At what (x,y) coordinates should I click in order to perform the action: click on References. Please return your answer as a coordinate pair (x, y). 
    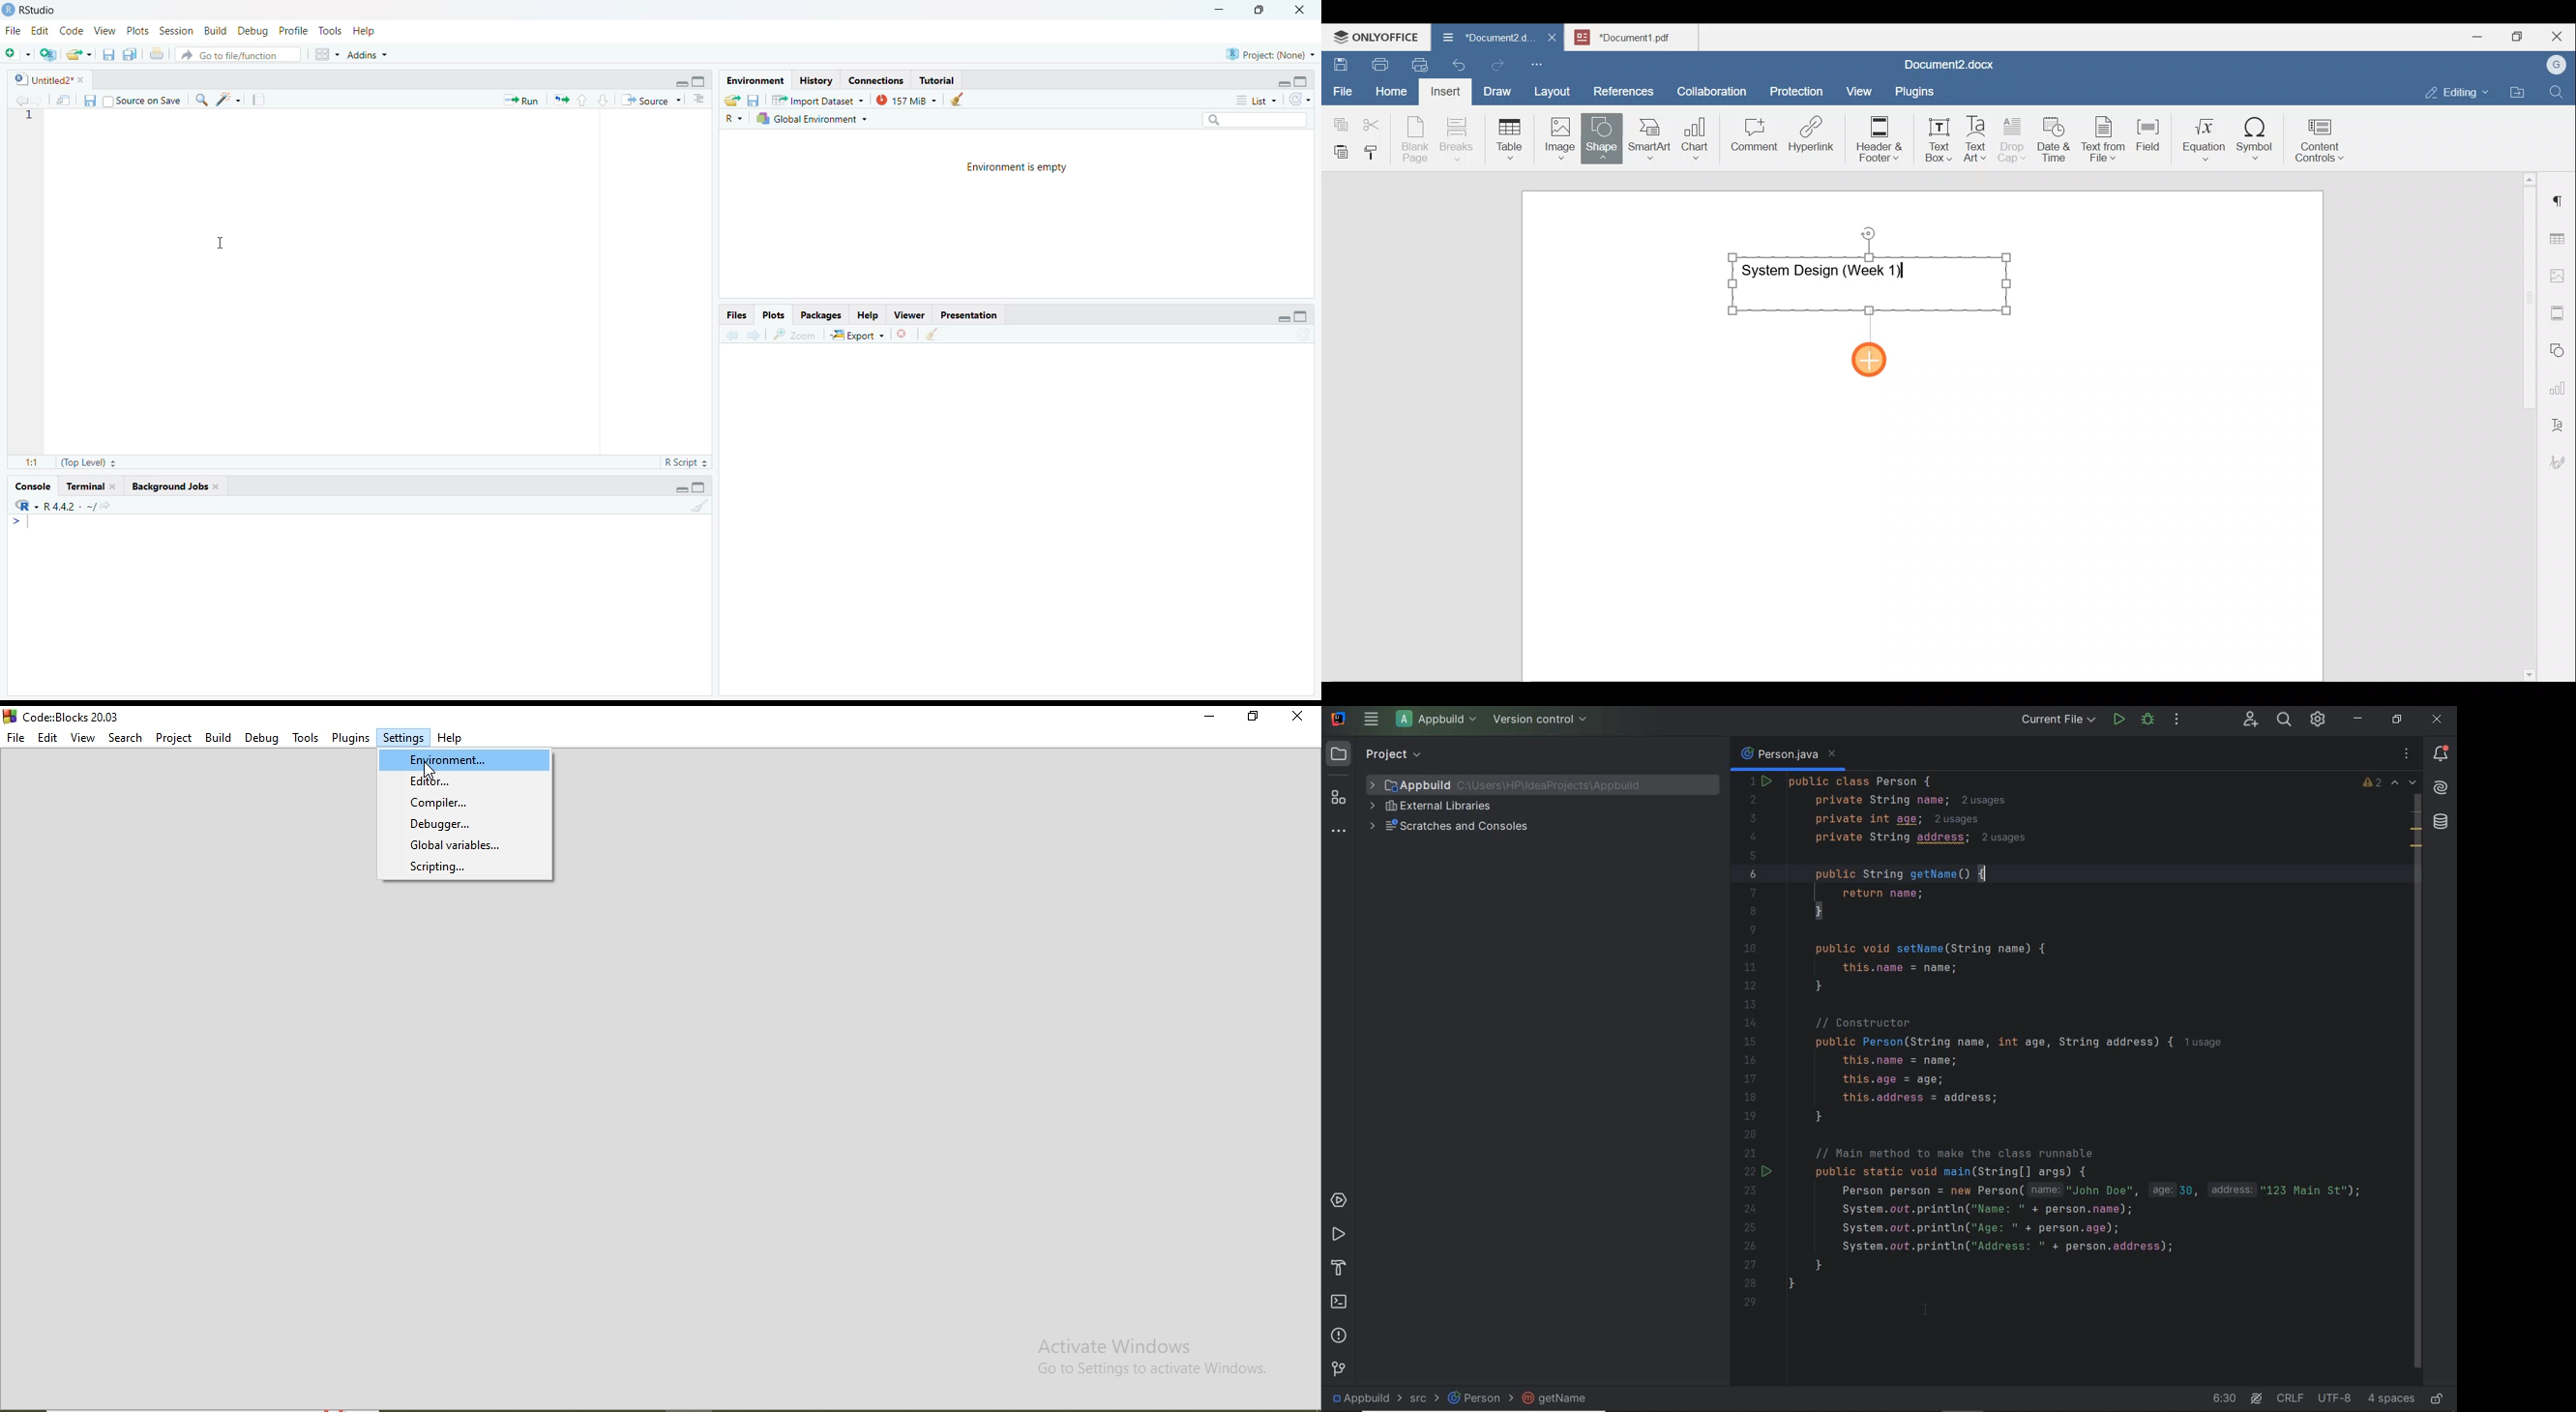
    Looking at the image, I should click on (1623, 90).